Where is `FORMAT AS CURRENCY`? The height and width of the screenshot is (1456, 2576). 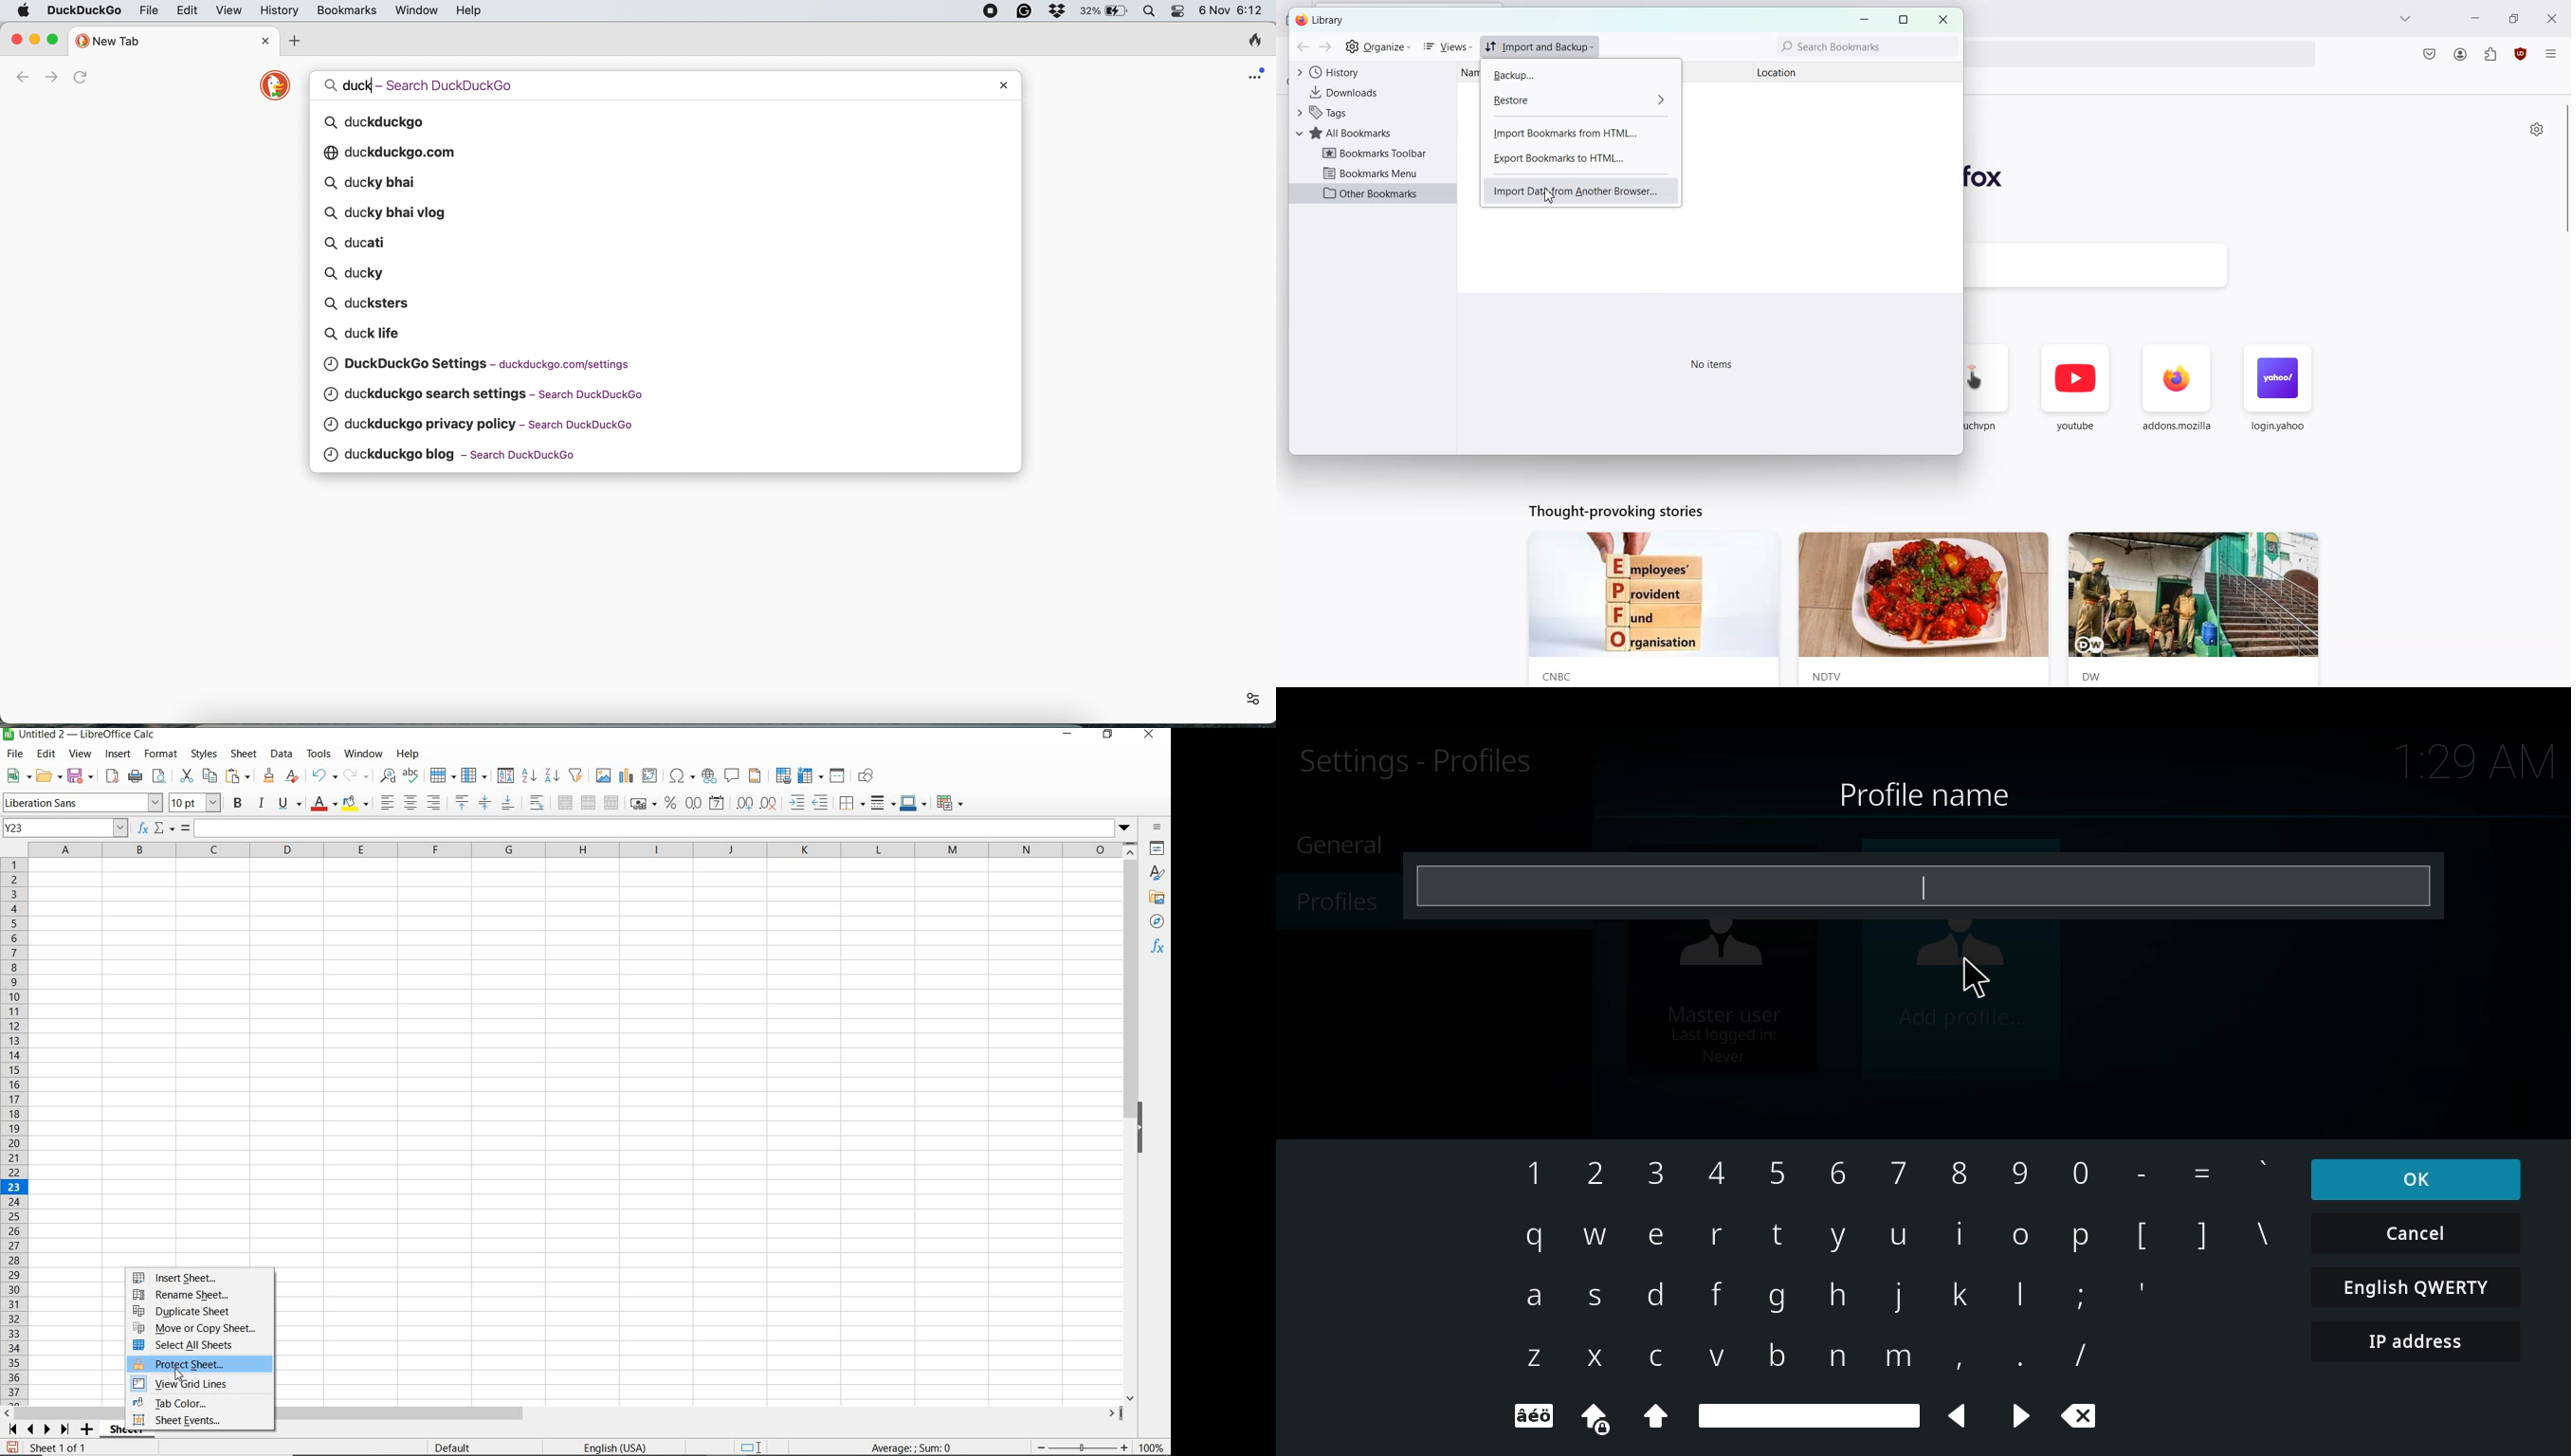 FORMAT AS CURRENCY is located at coordinates (642, 805).